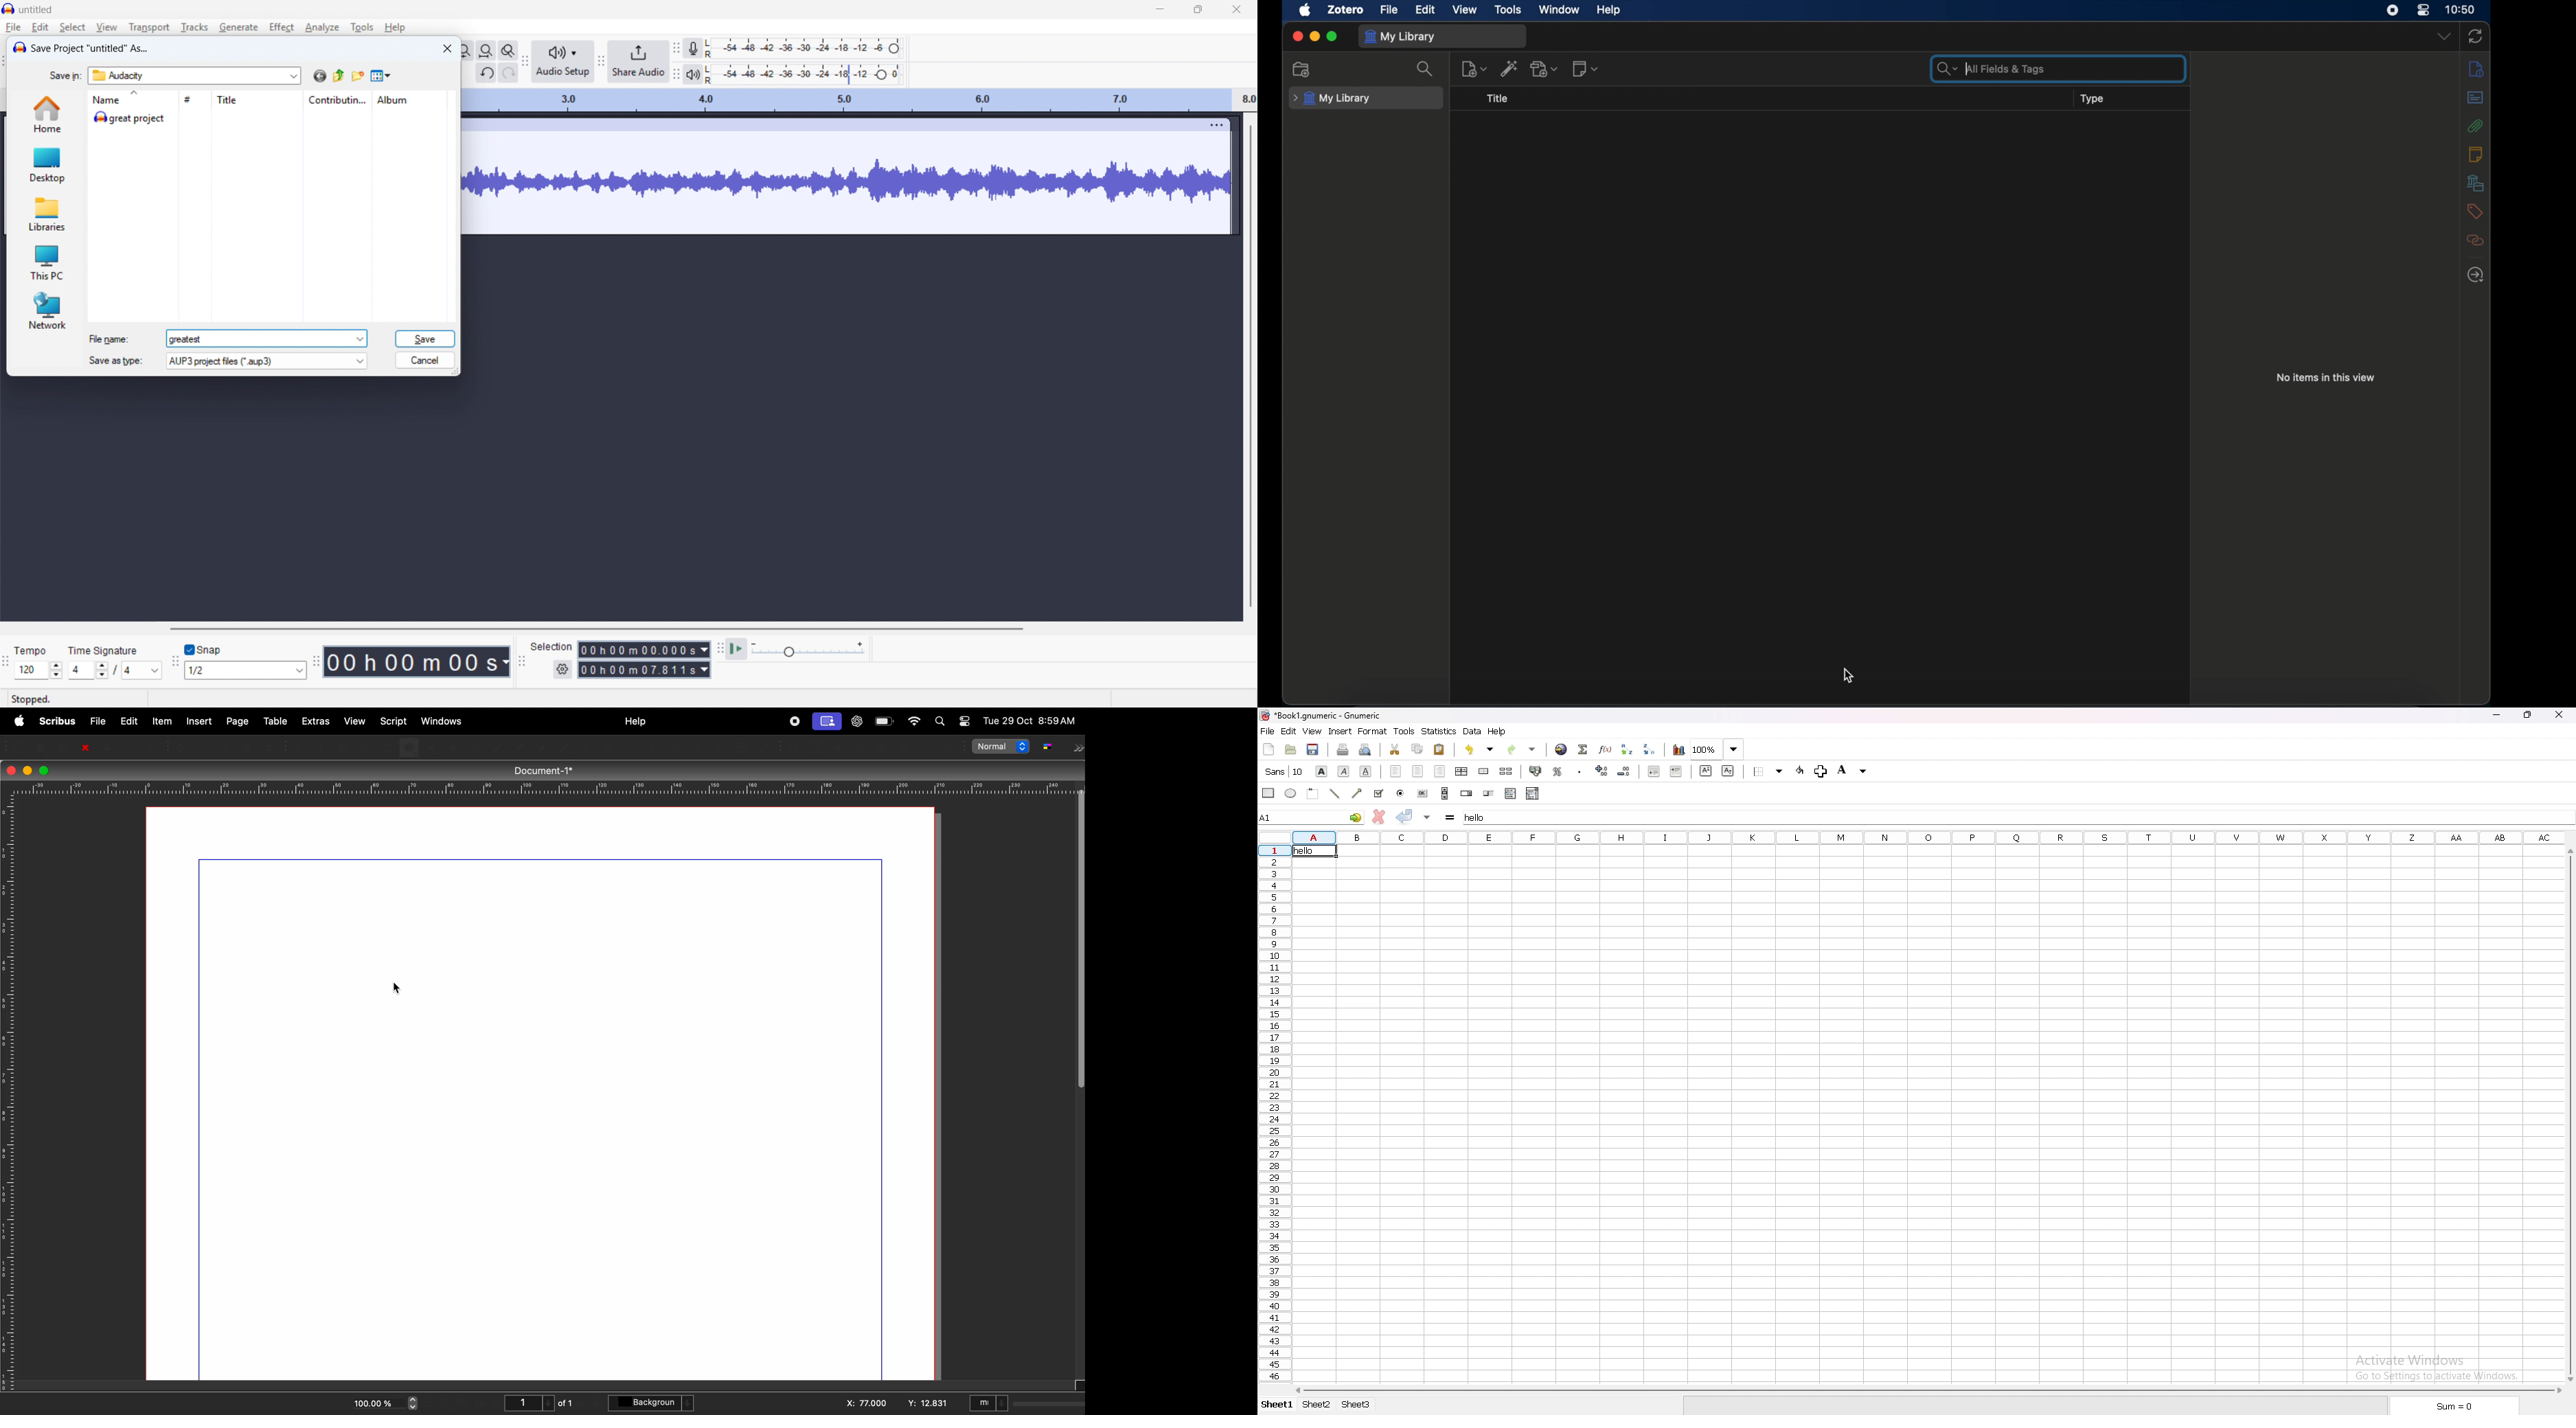  What do you see at coordinates (1441, 772) in the screenshot?
I see `right align` at bounding box center [1441, 772].